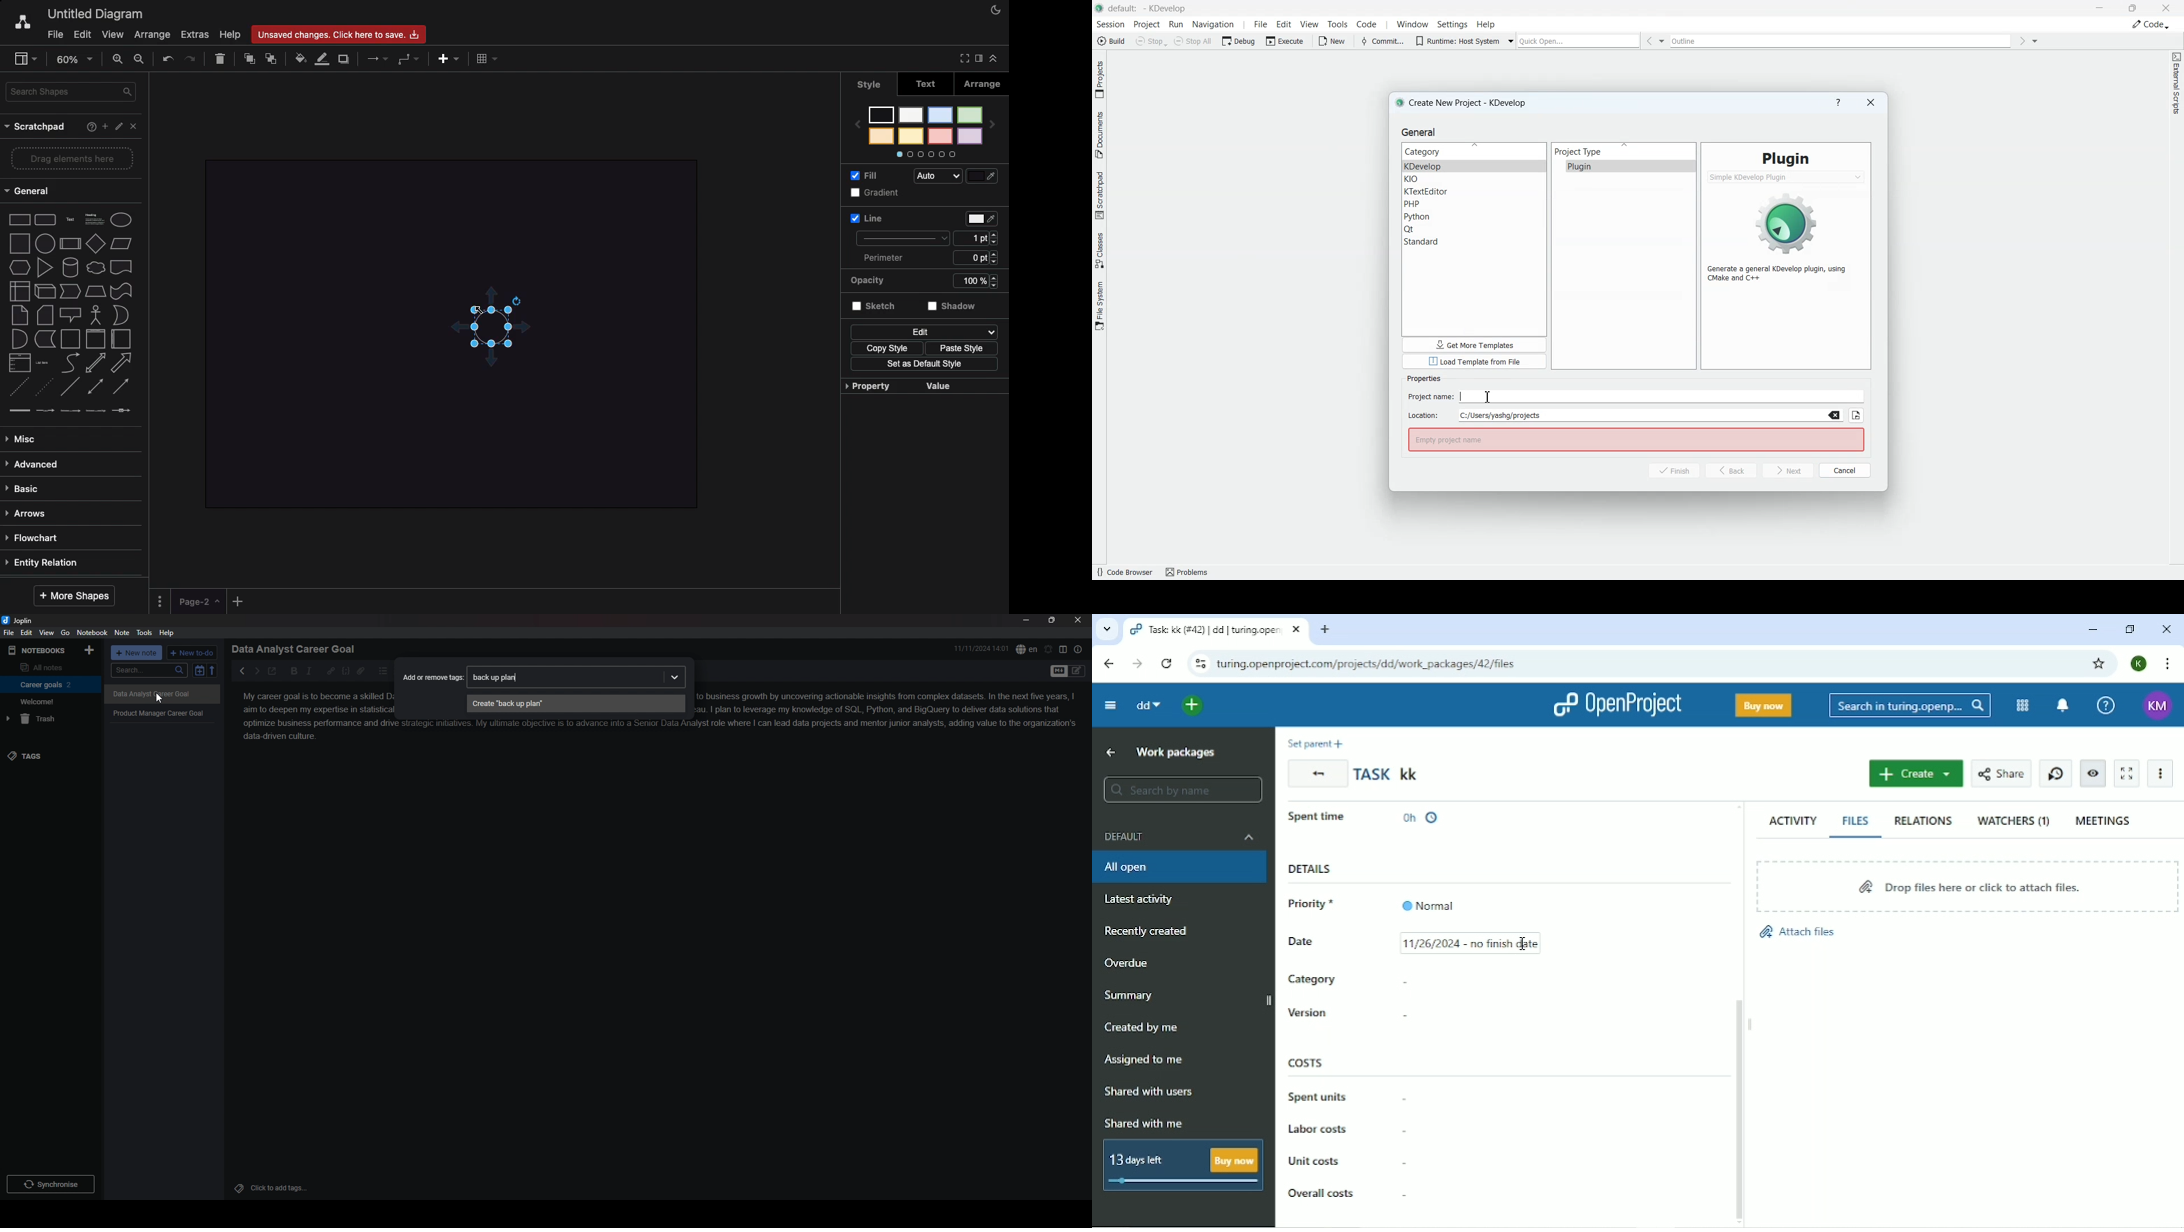 The width and height of the screenshot is (2184, 1232). What do you see at coordinates (2092, 773) in the screenshot?
I see `Unwatch work package` at bounding box center [2092, 773].